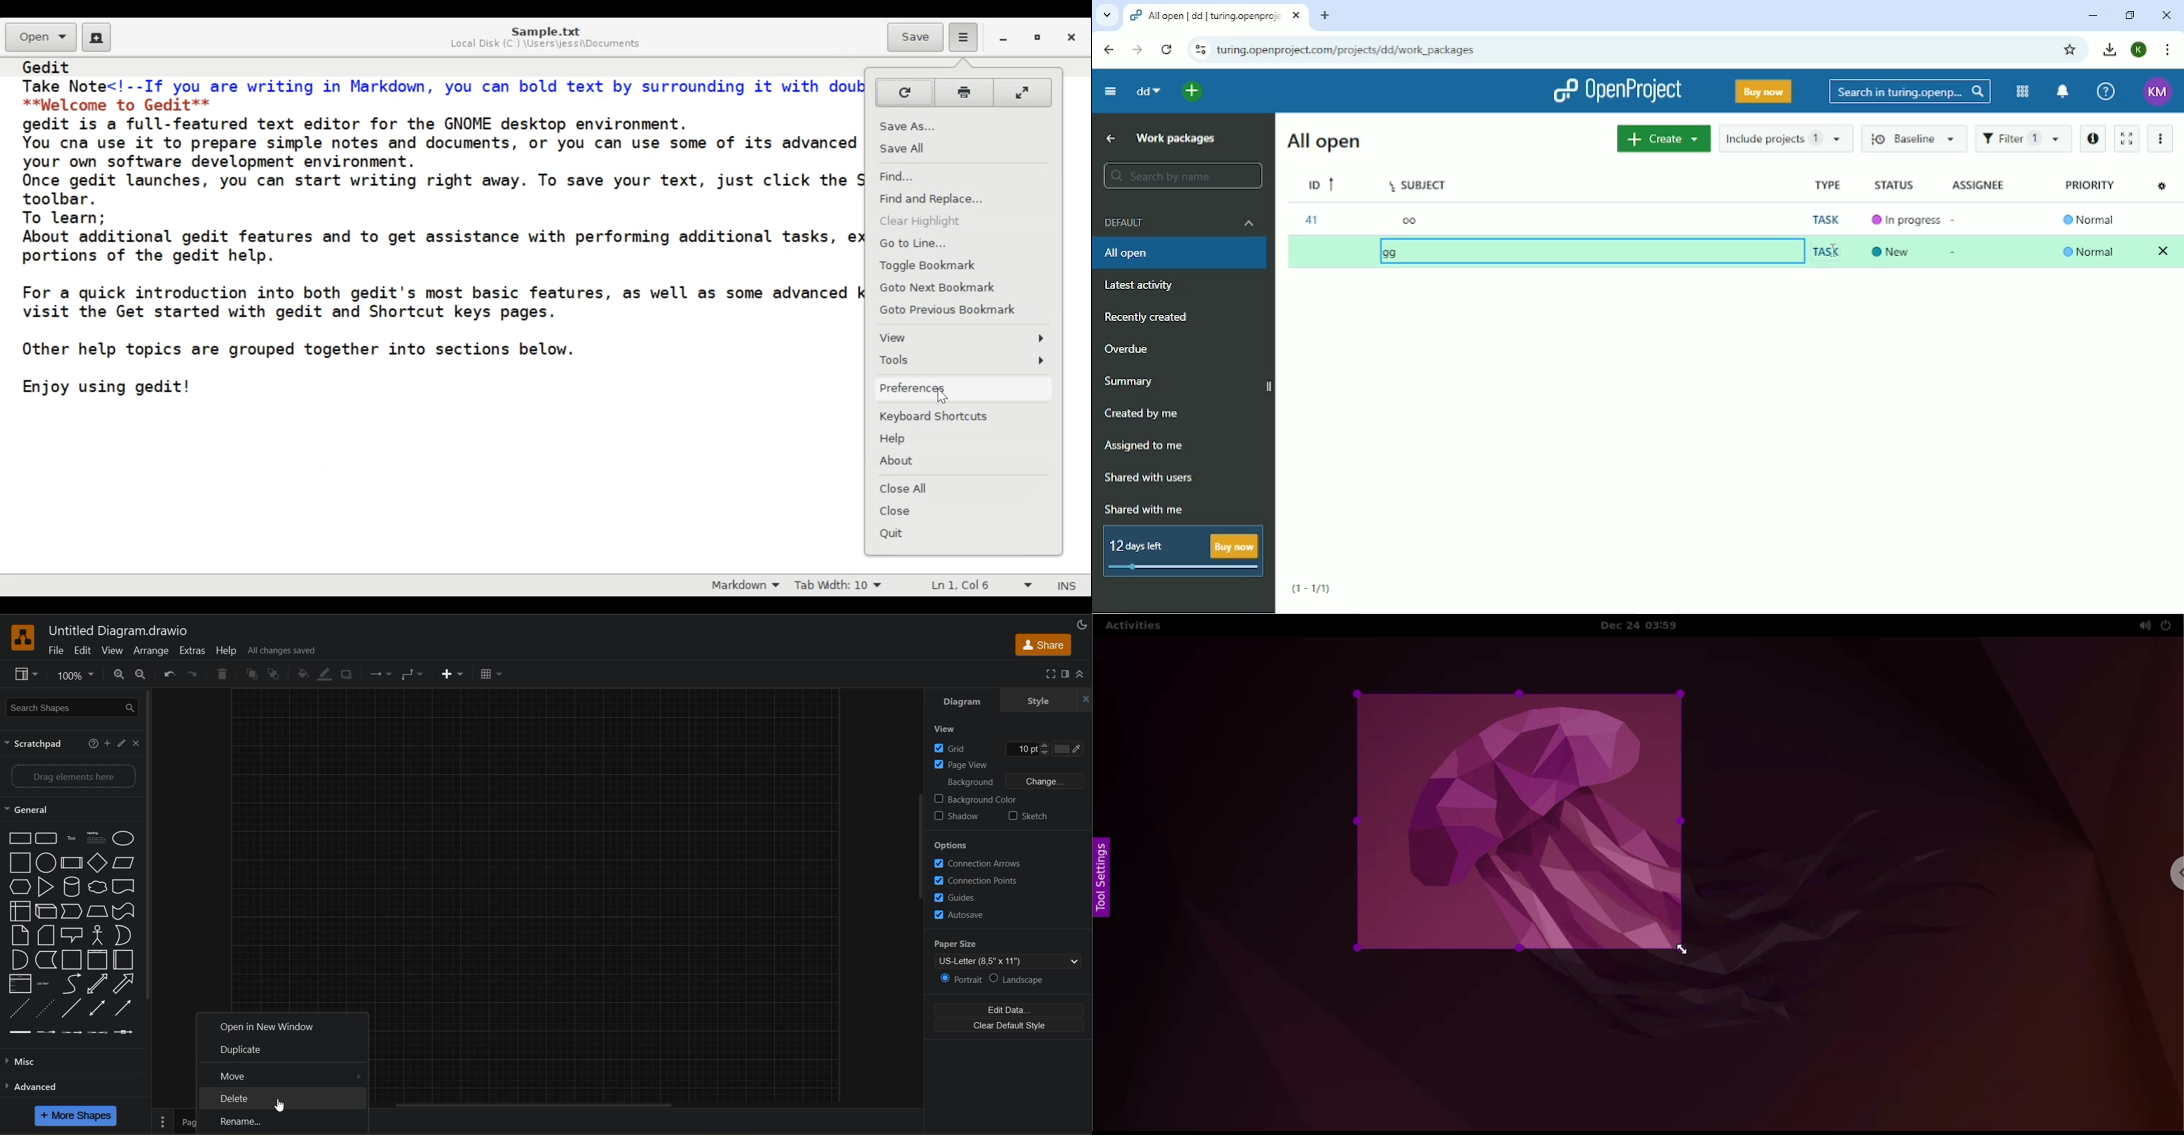  I want to click on Baseline, so click(1915, 139).